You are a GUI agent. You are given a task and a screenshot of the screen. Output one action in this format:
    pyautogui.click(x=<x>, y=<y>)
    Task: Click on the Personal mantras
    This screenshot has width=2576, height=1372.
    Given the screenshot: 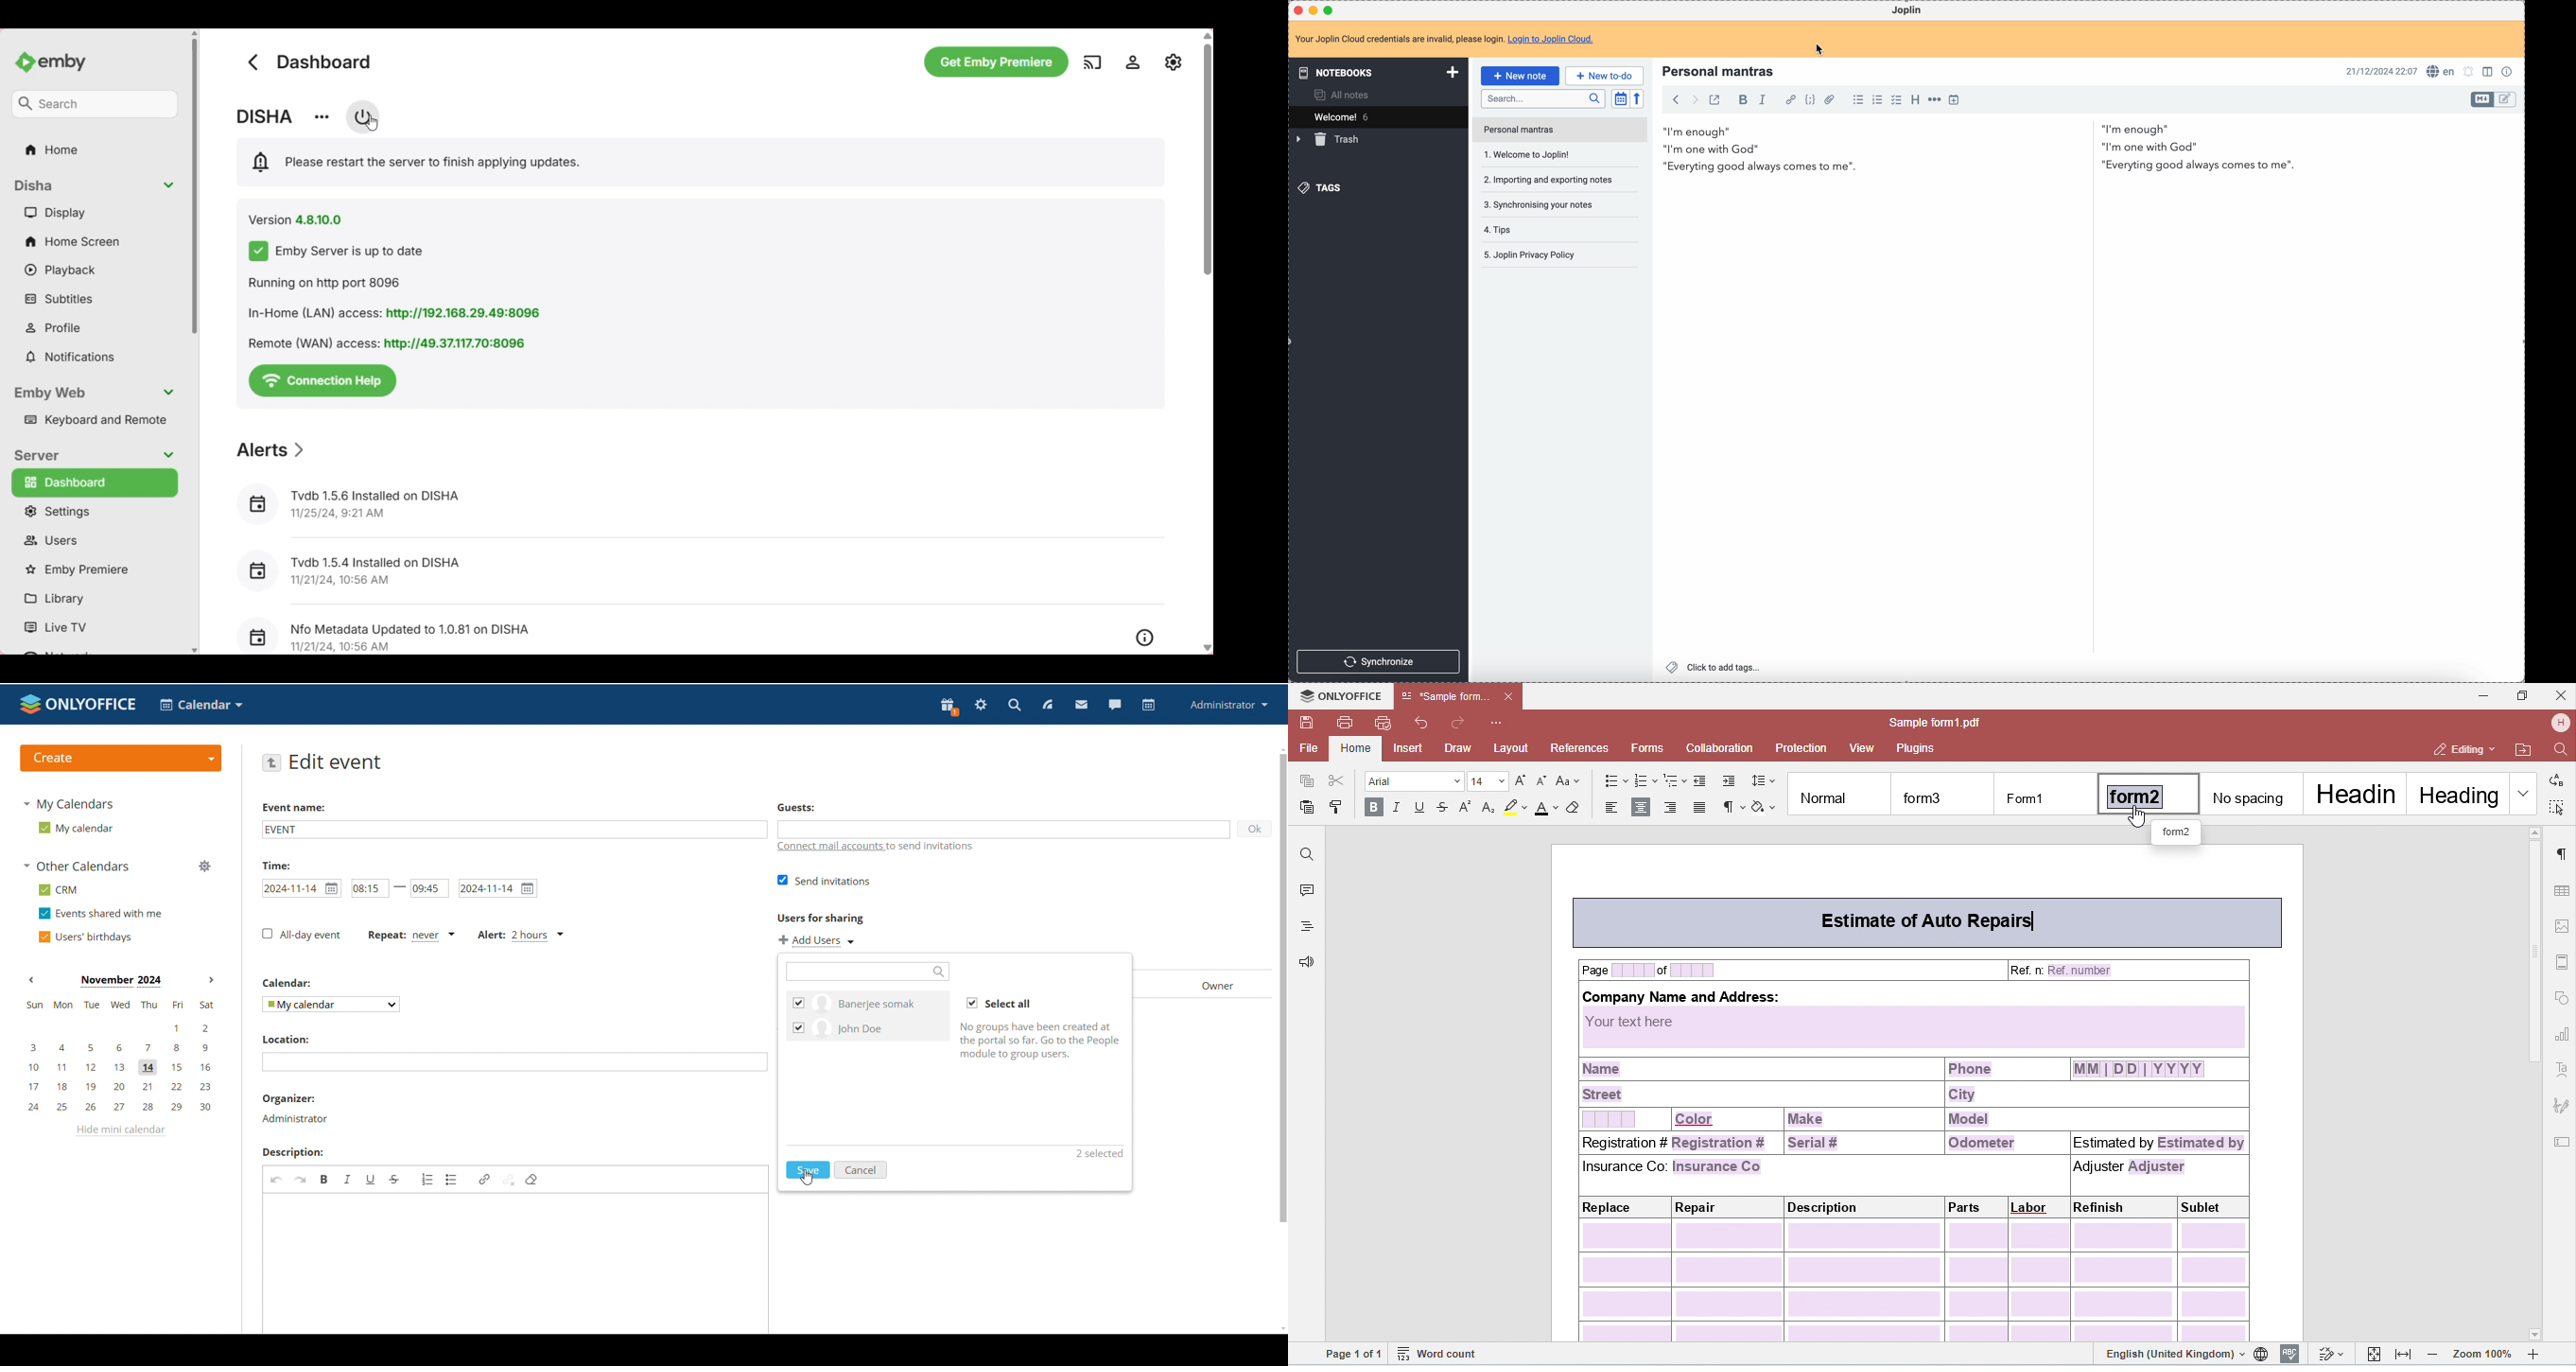 What is the action you would take?
    pyautogui.click(x=1719, y=72)
    